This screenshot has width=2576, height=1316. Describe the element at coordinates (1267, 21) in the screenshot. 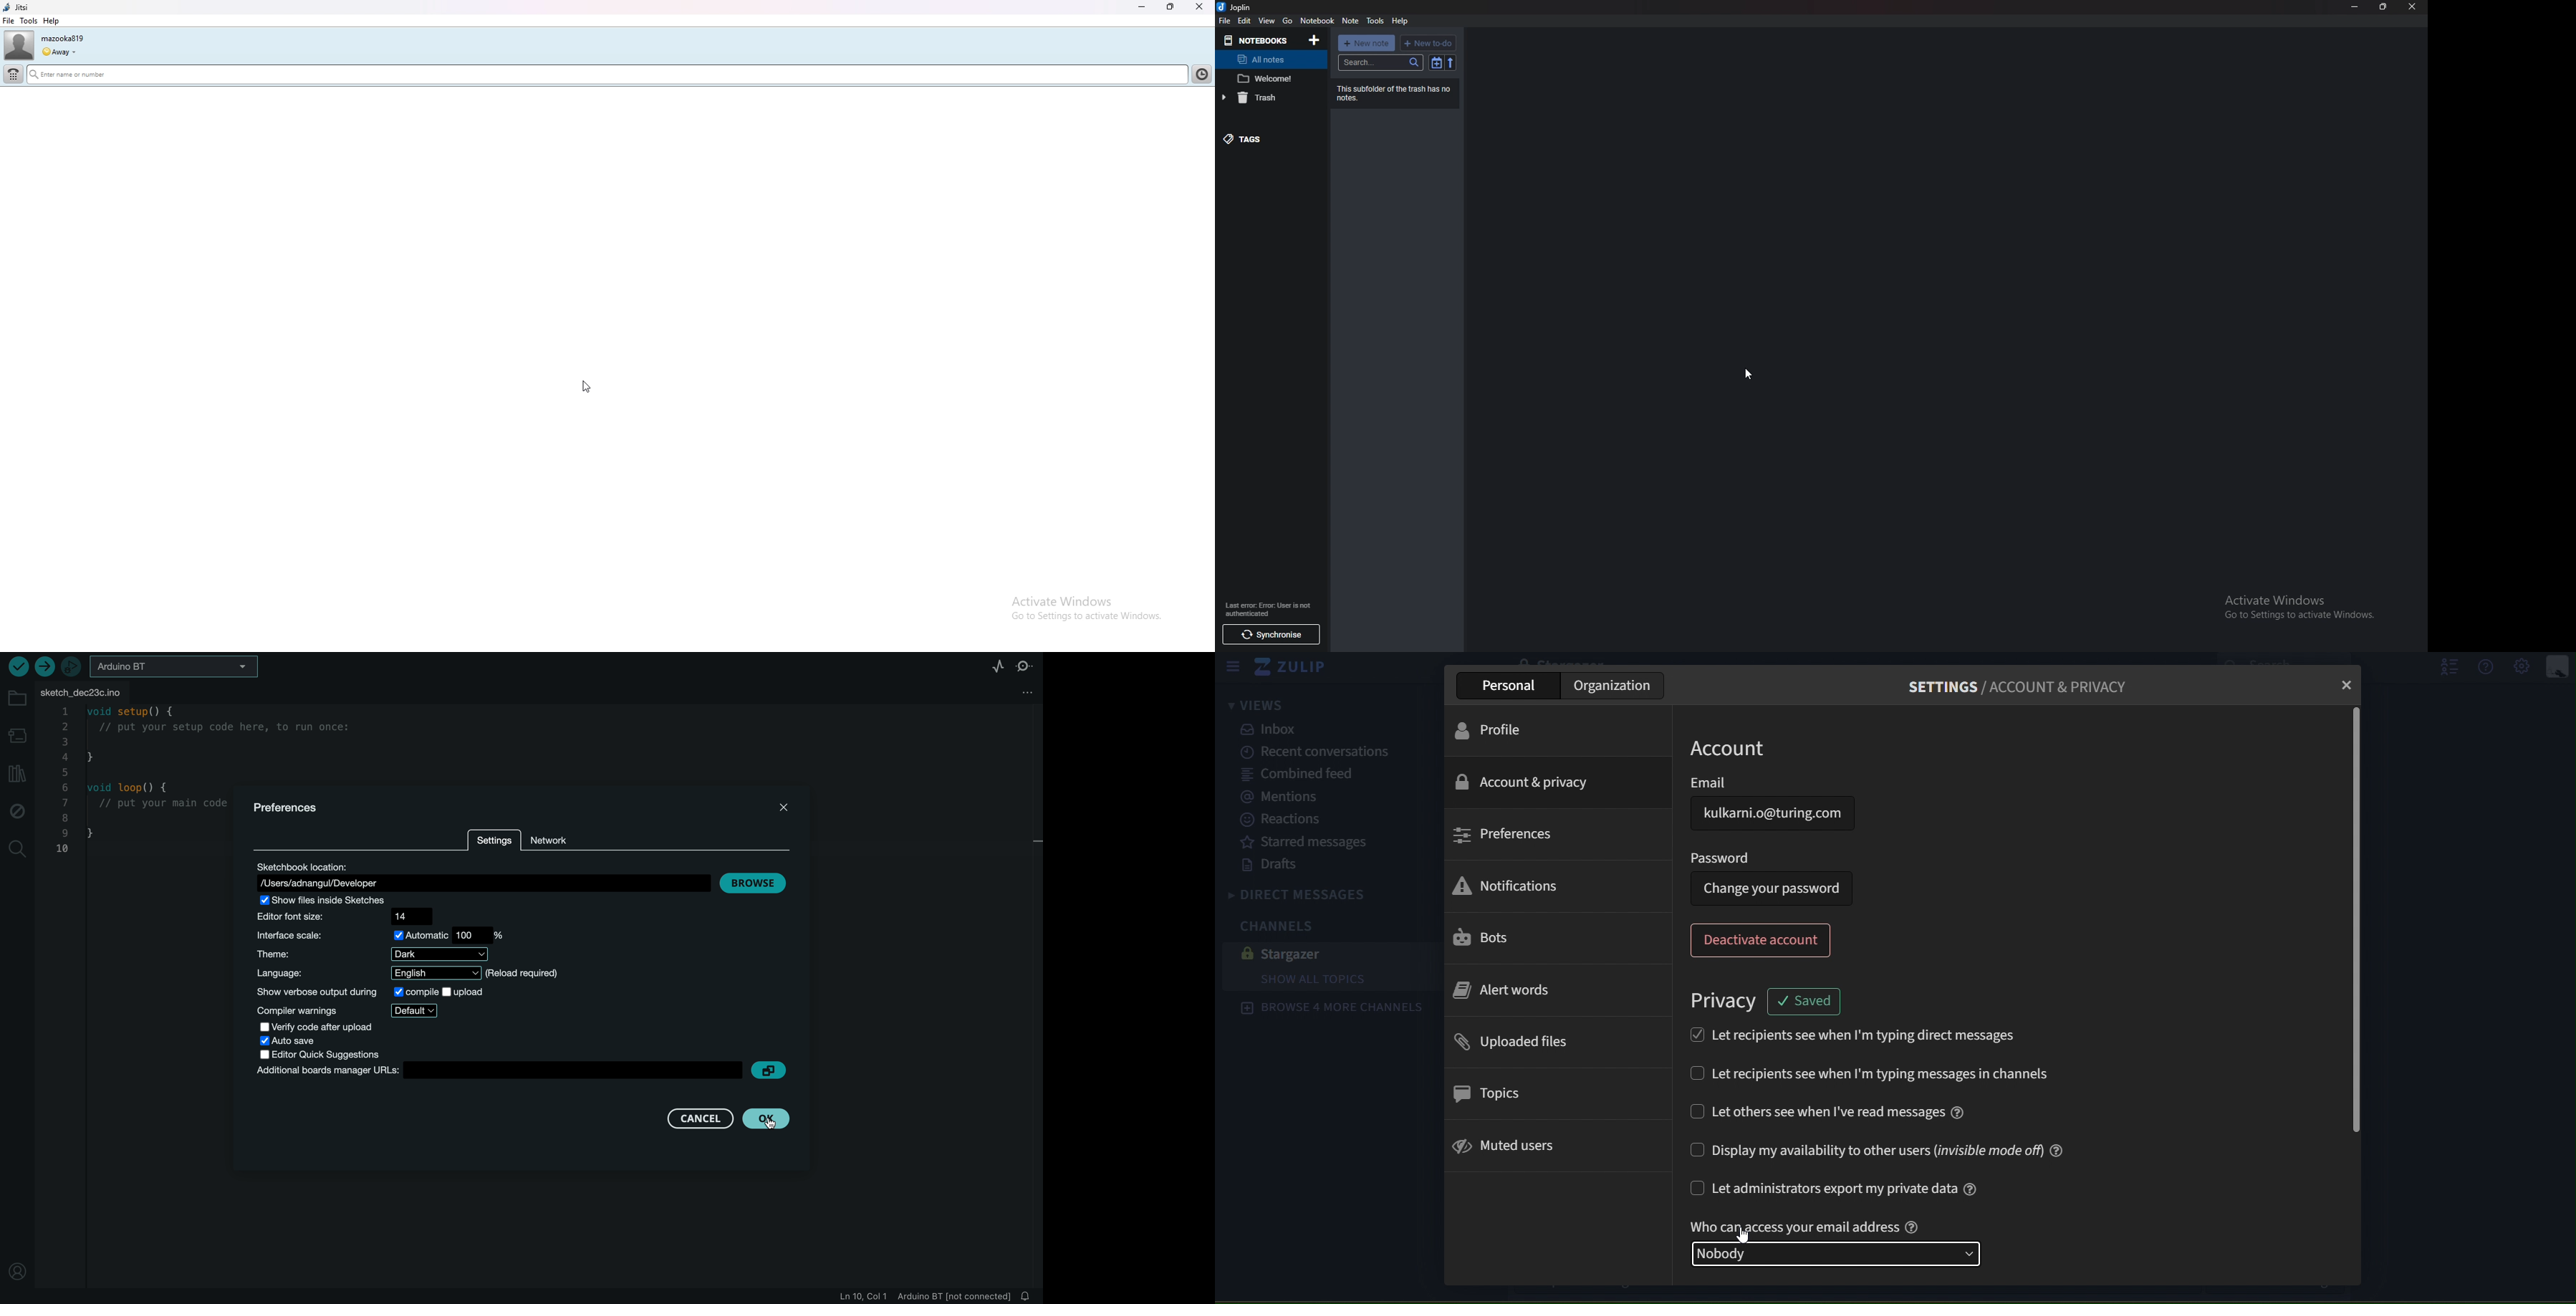

I see `view` at that location.